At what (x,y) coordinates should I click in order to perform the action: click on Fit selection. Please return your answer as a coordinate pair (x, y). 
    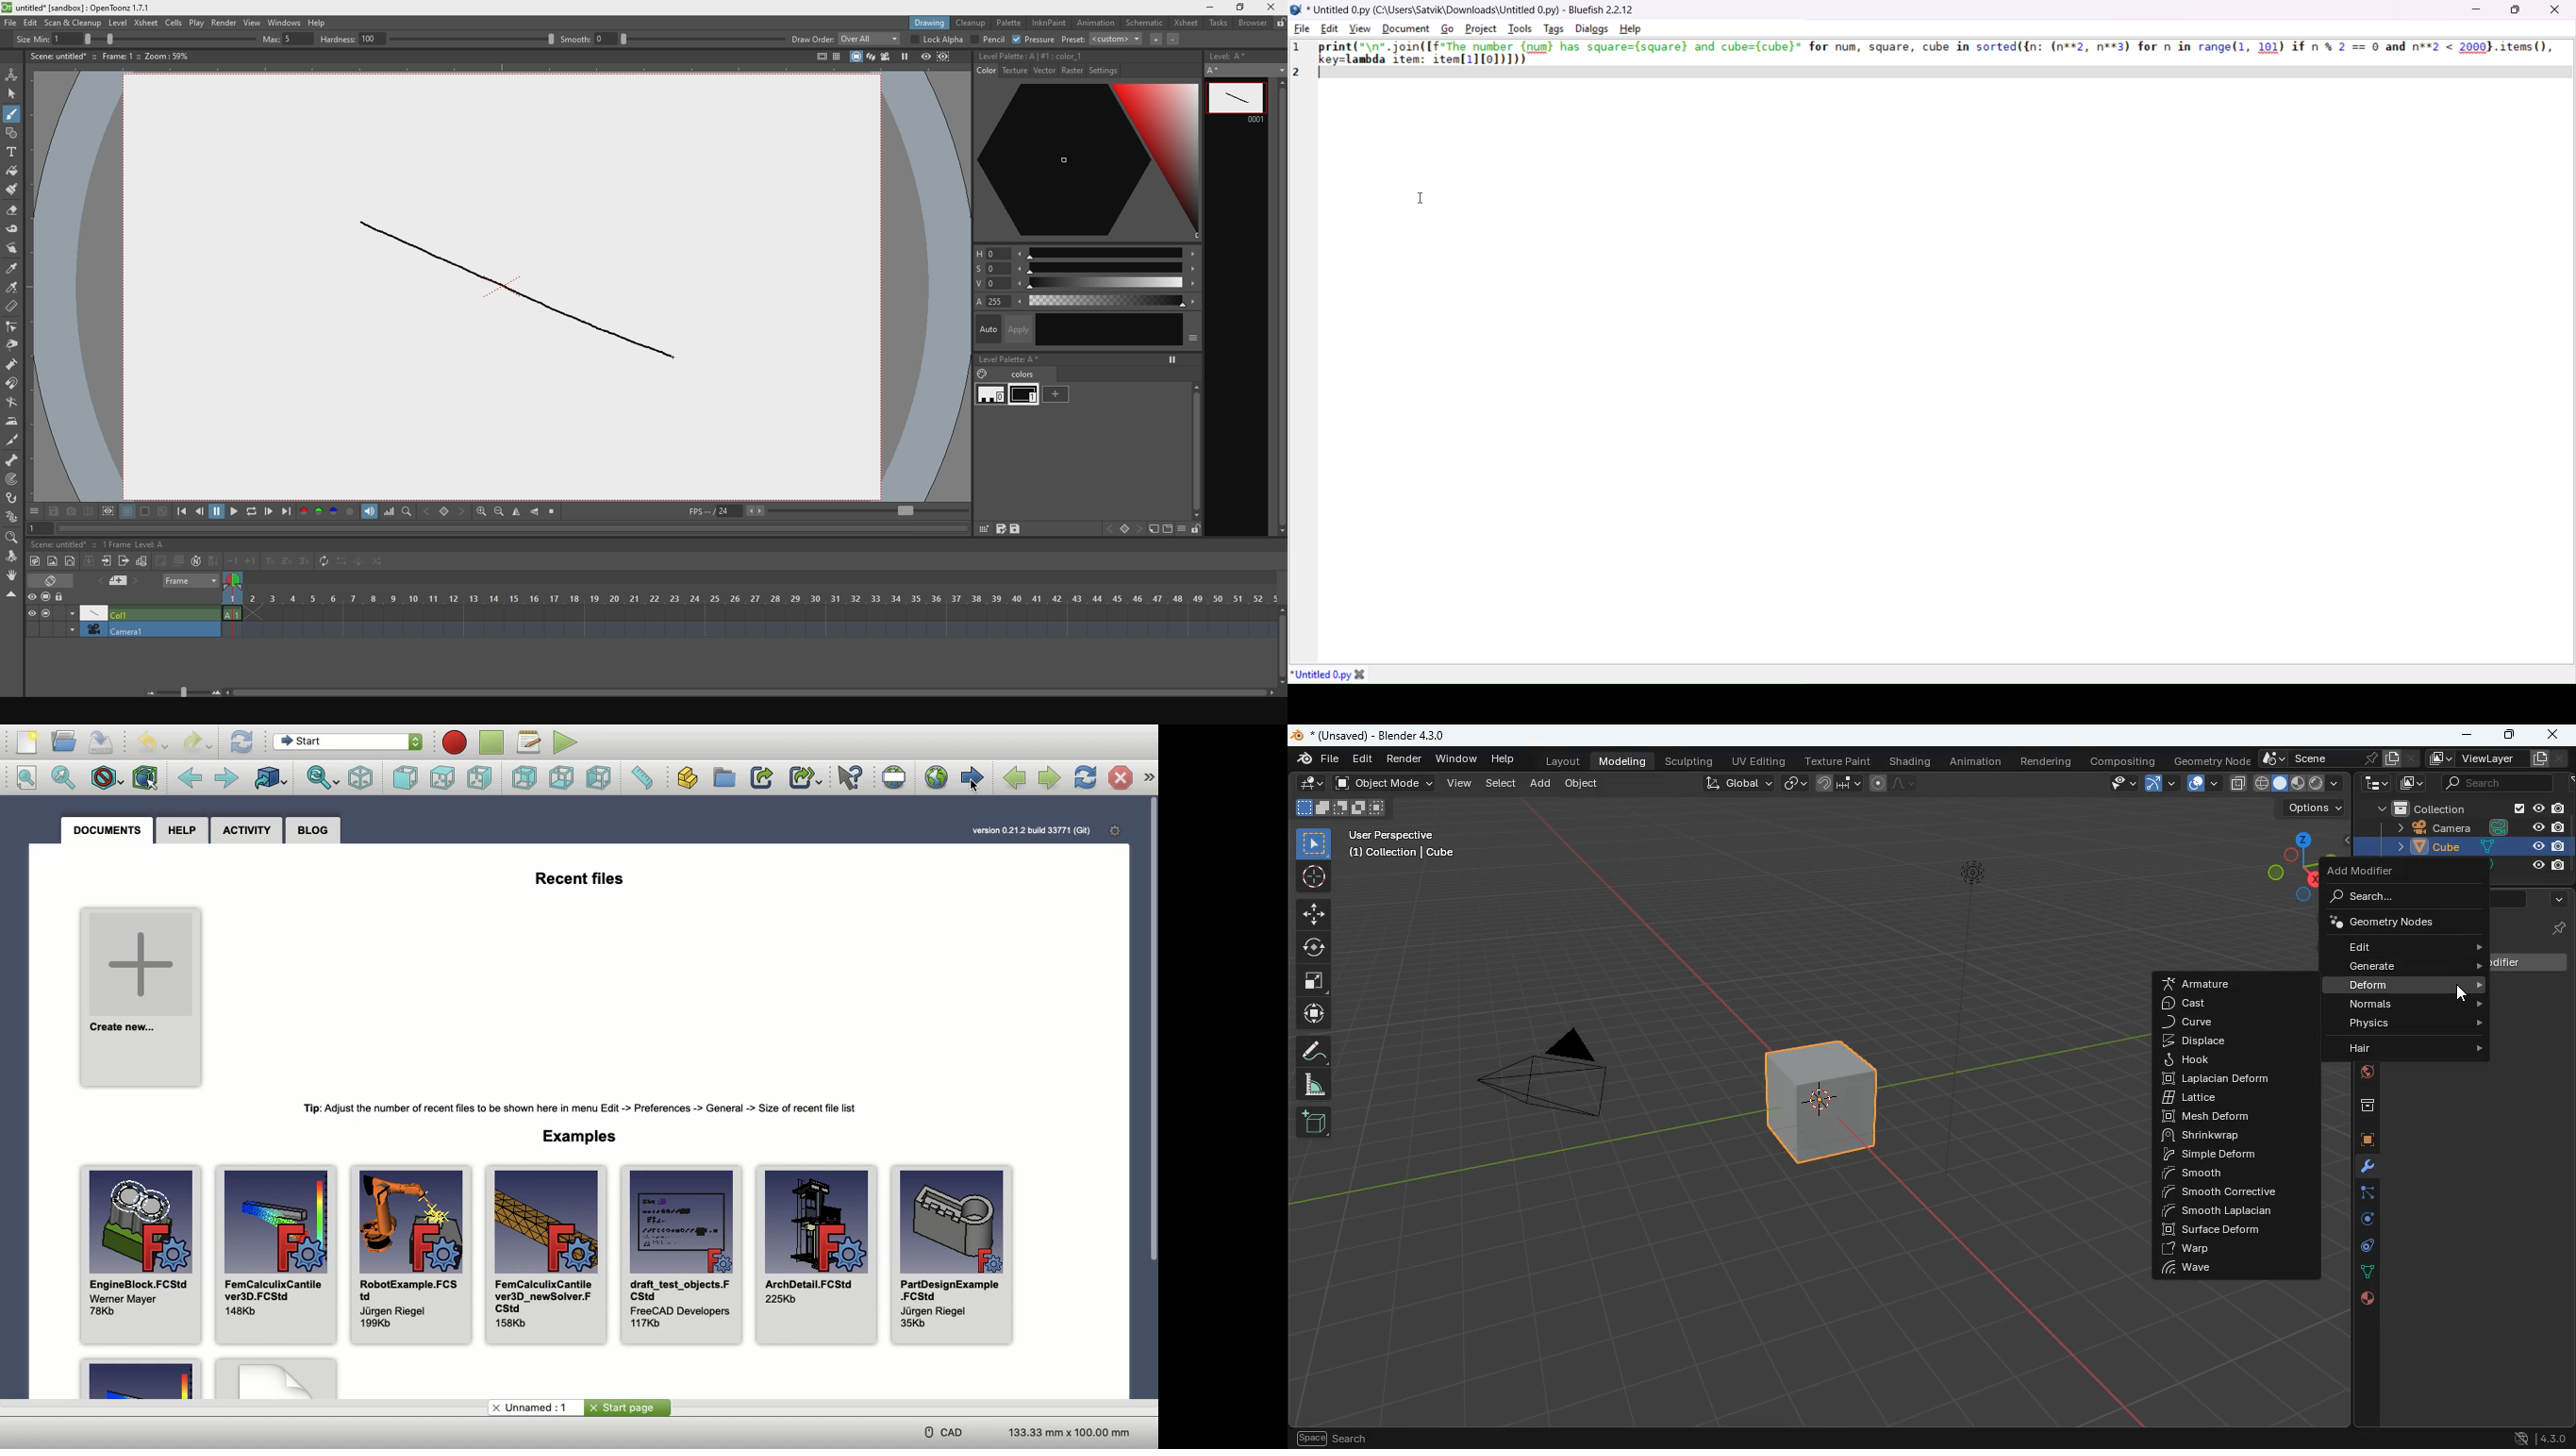
    Looking at the image, I should click on (67, 778).